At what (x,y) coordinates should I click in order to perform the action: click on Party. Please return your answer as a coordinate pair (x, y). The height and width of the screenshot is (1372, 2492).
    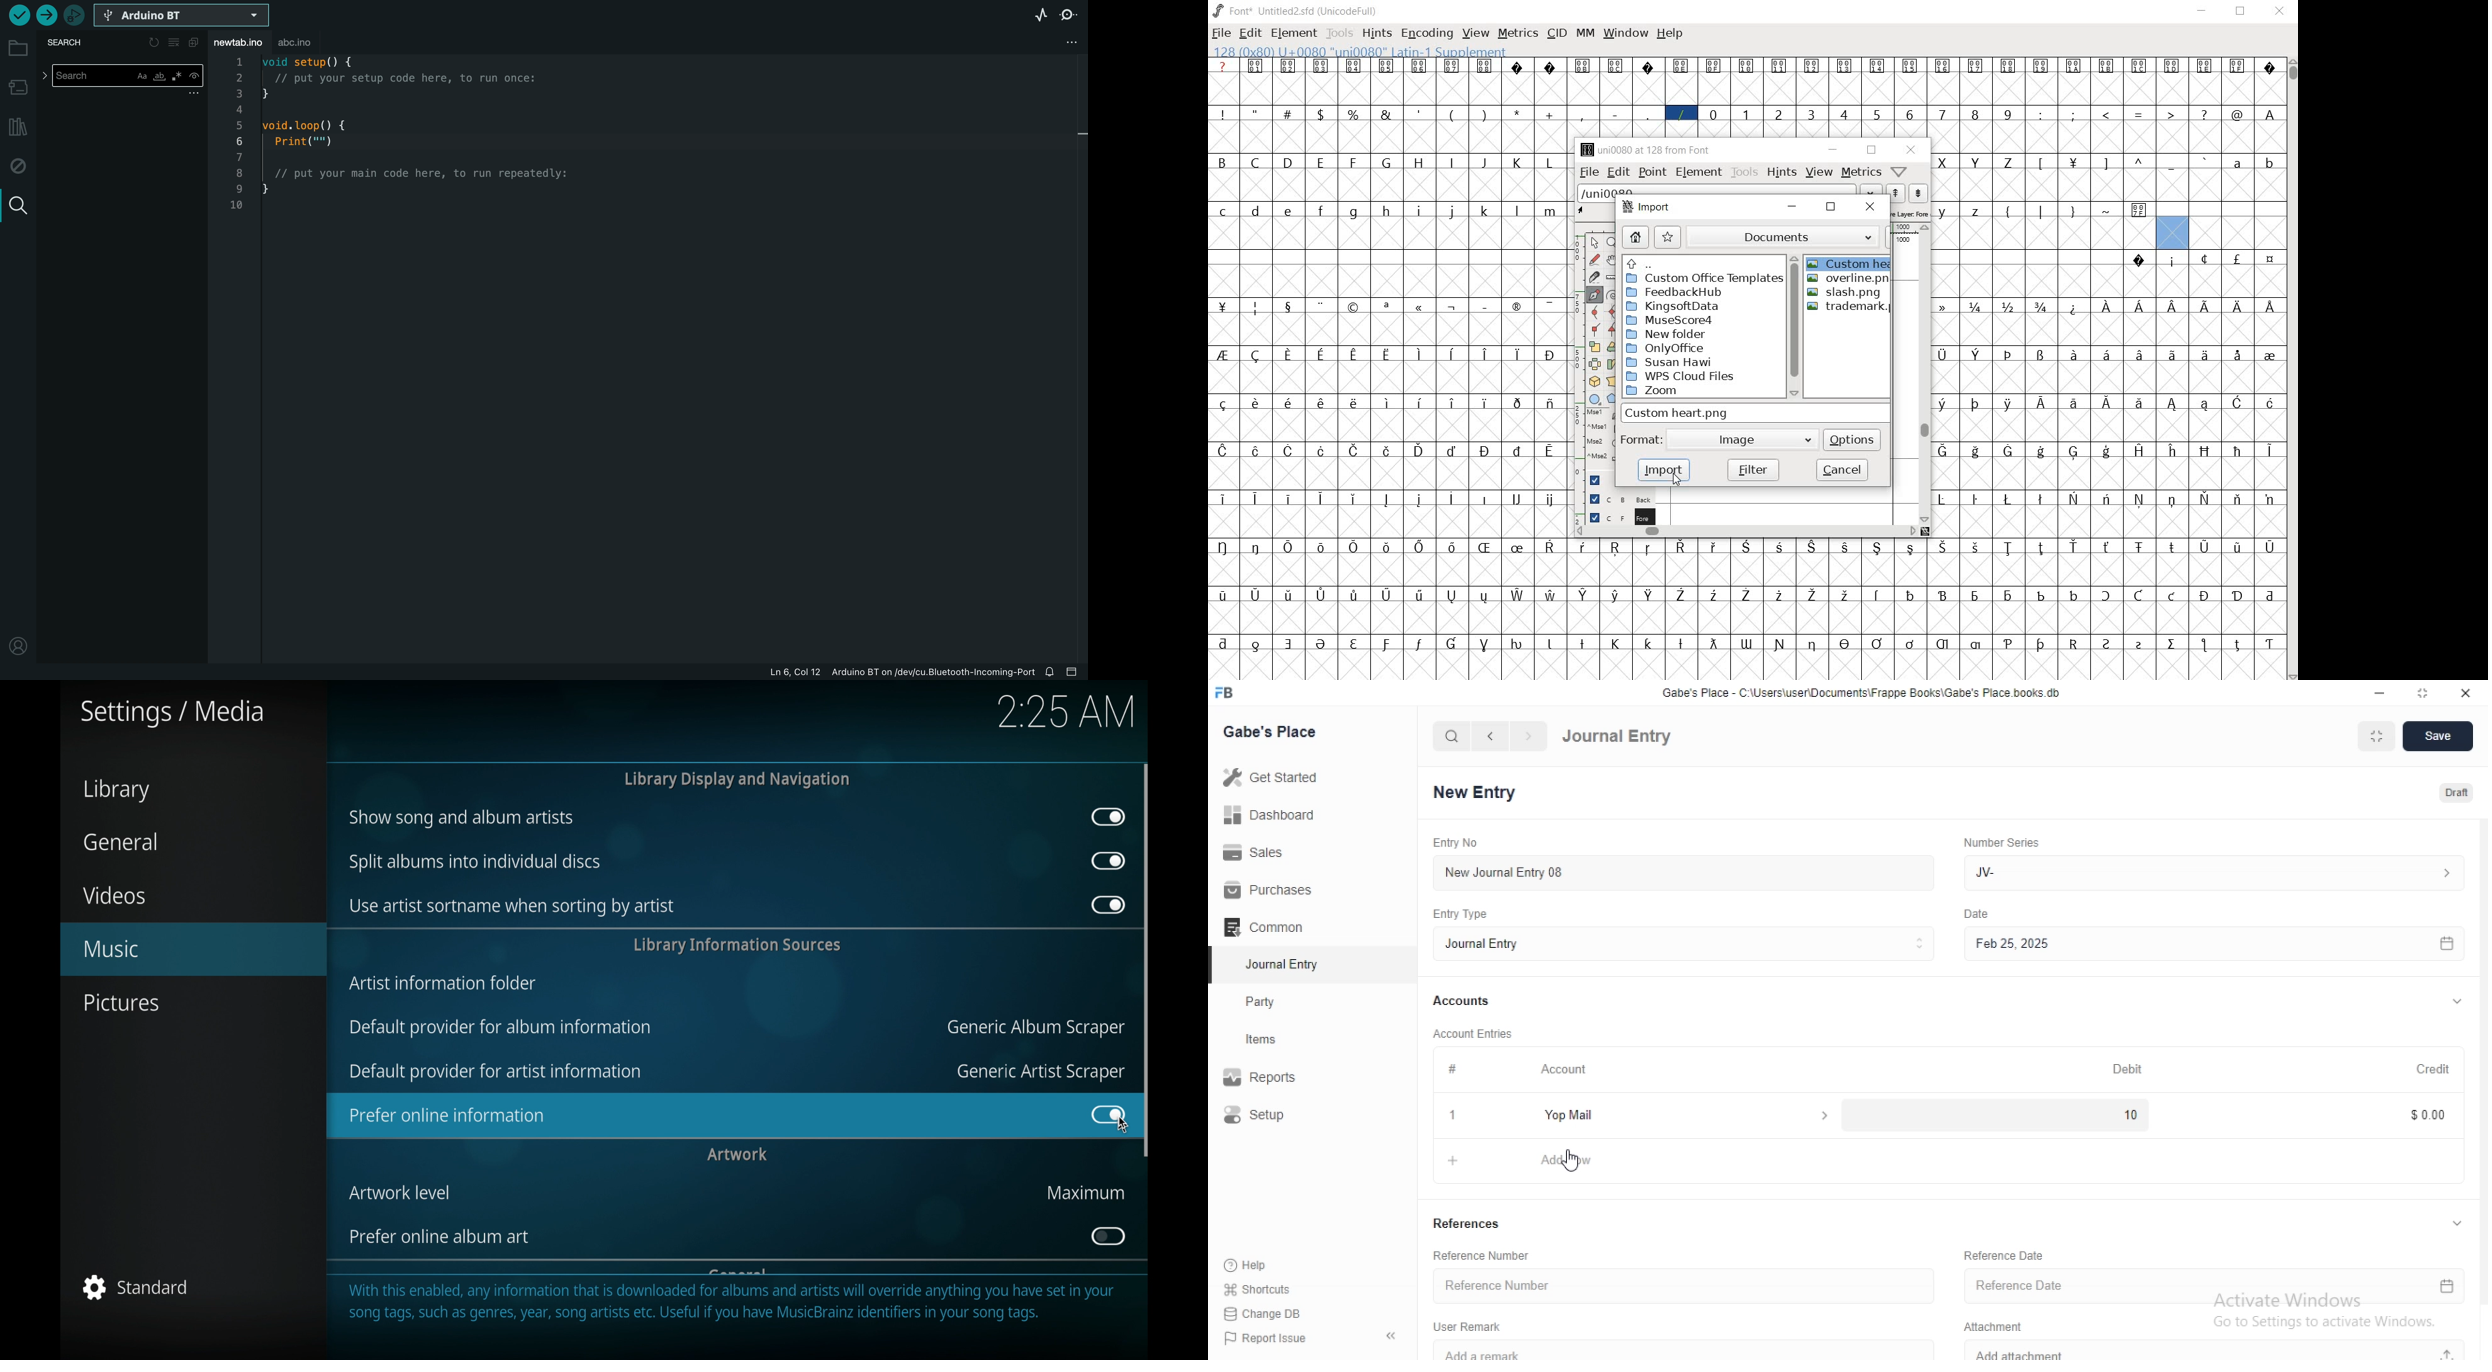
    Looking at the image, I should click on (1280, 1002).